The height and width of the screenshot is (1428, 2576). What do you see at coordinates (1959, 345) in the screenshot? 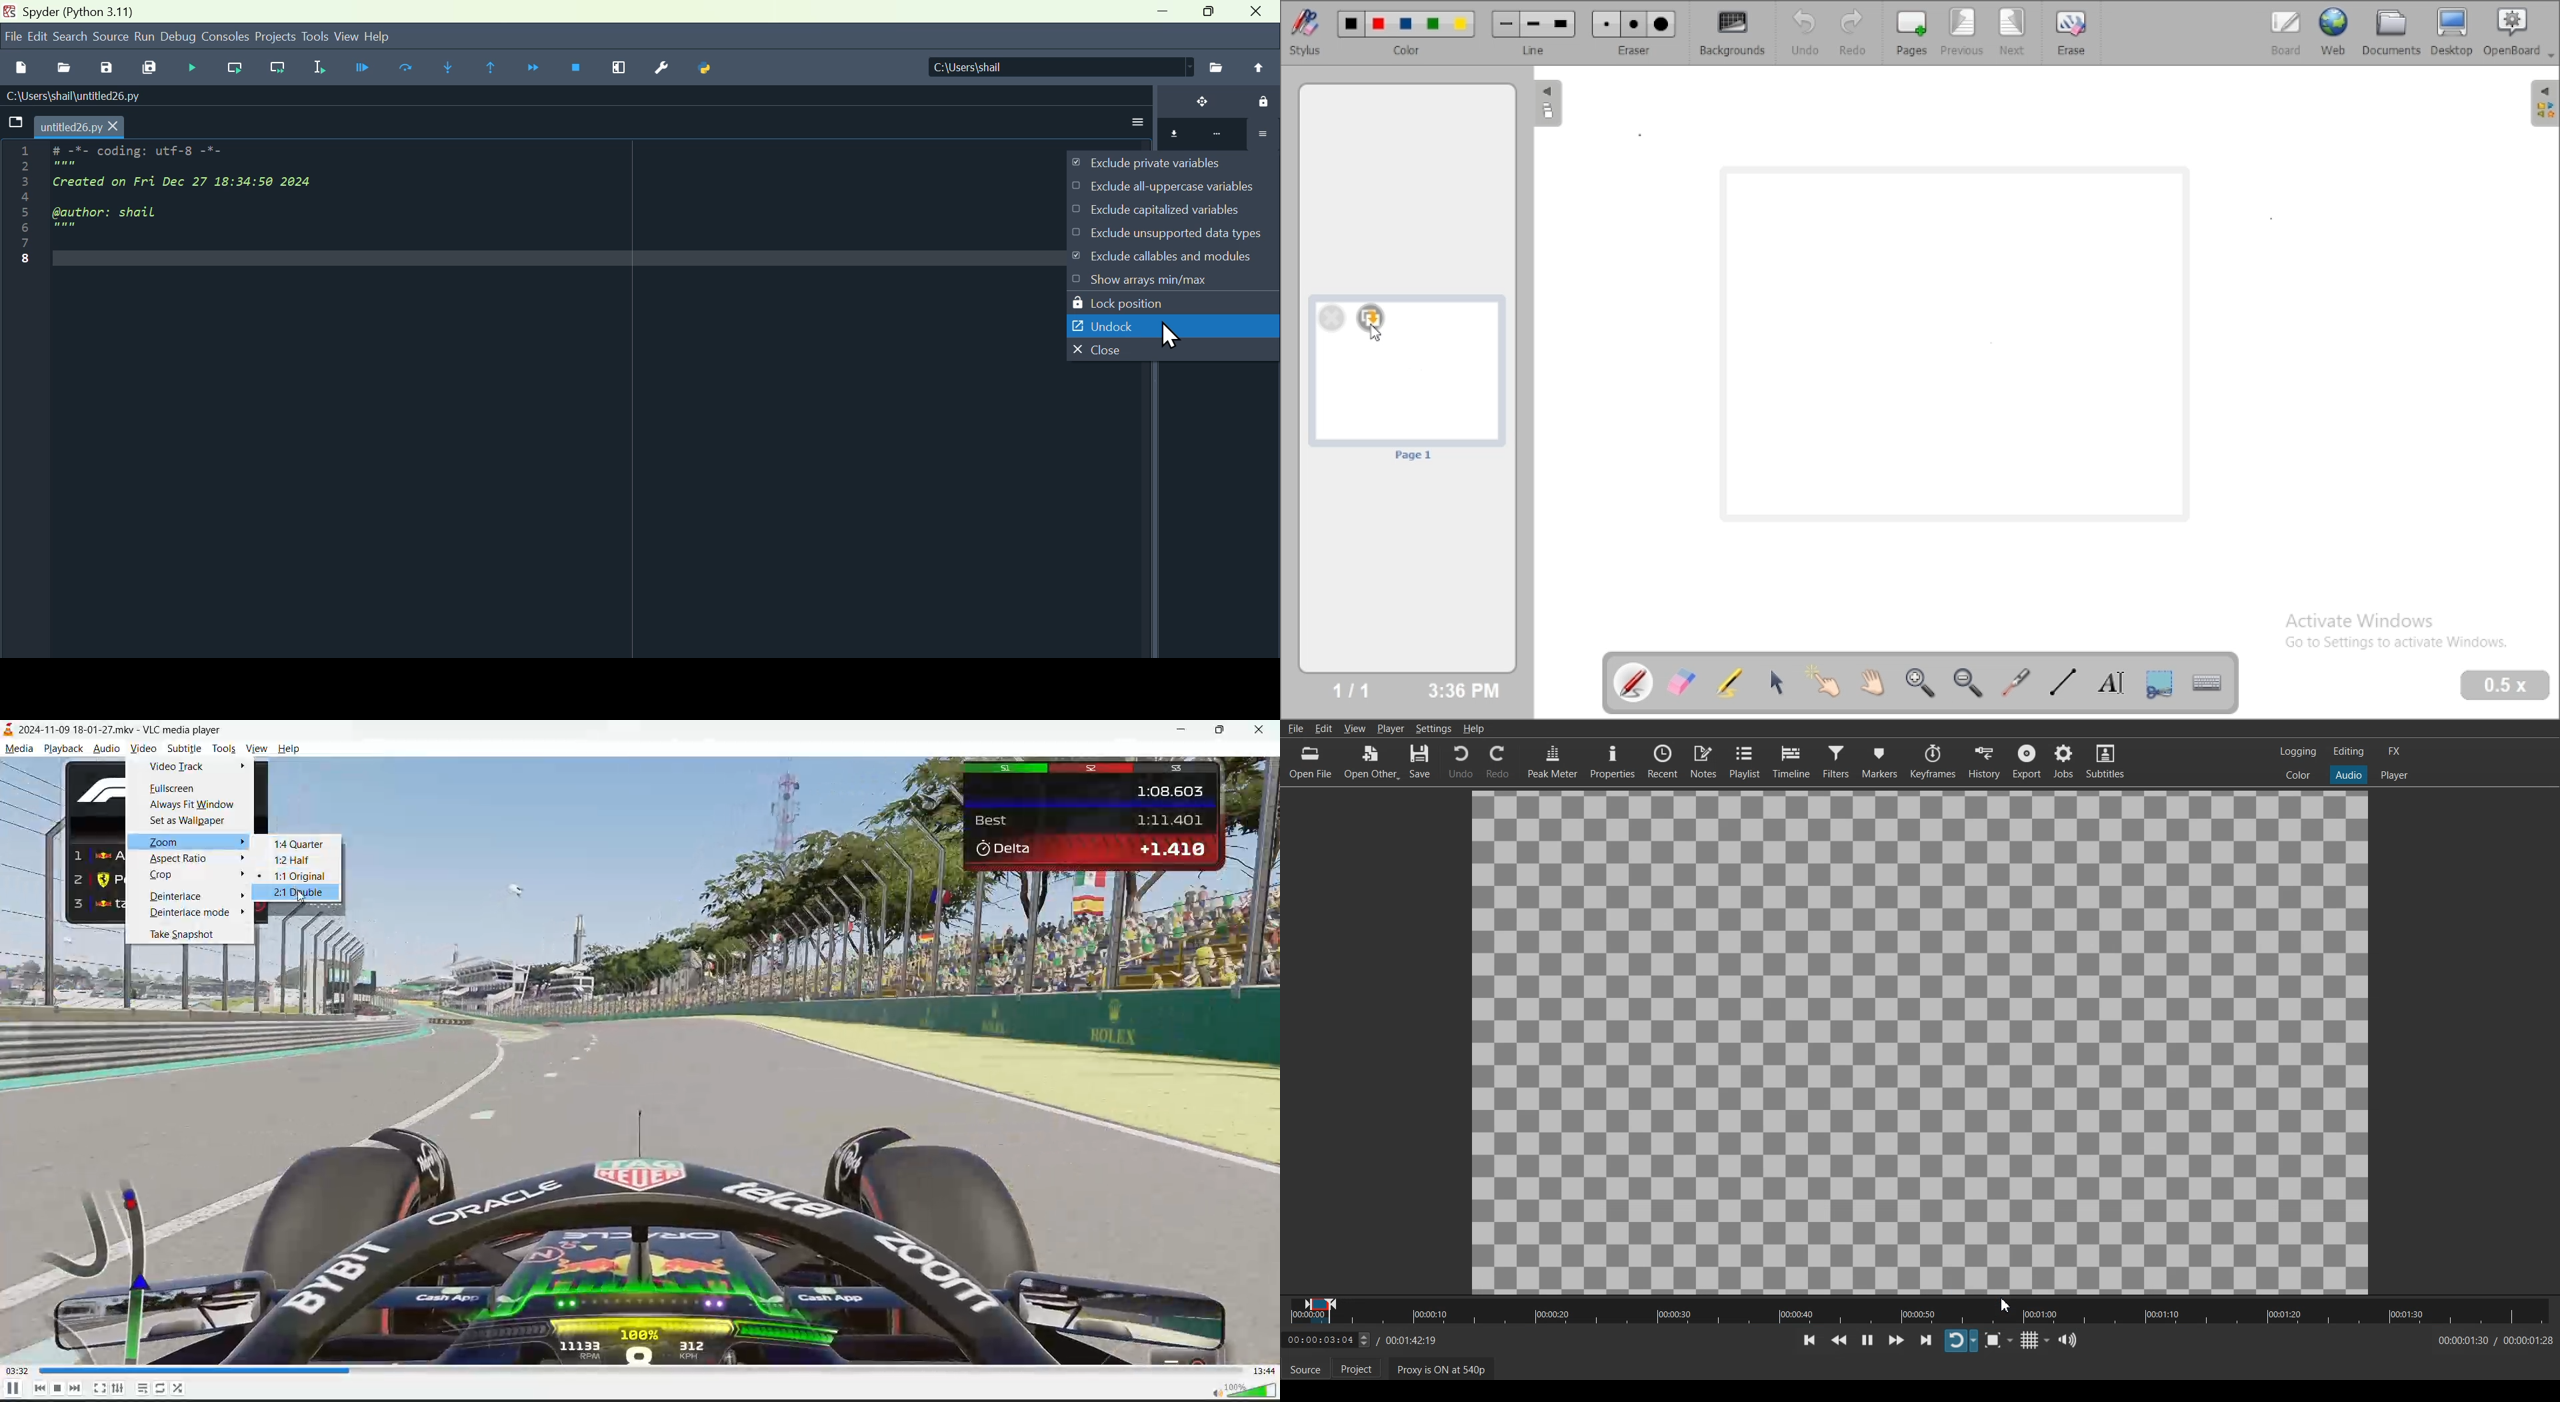
I see `workspace` at bounding box center [1959, 345].